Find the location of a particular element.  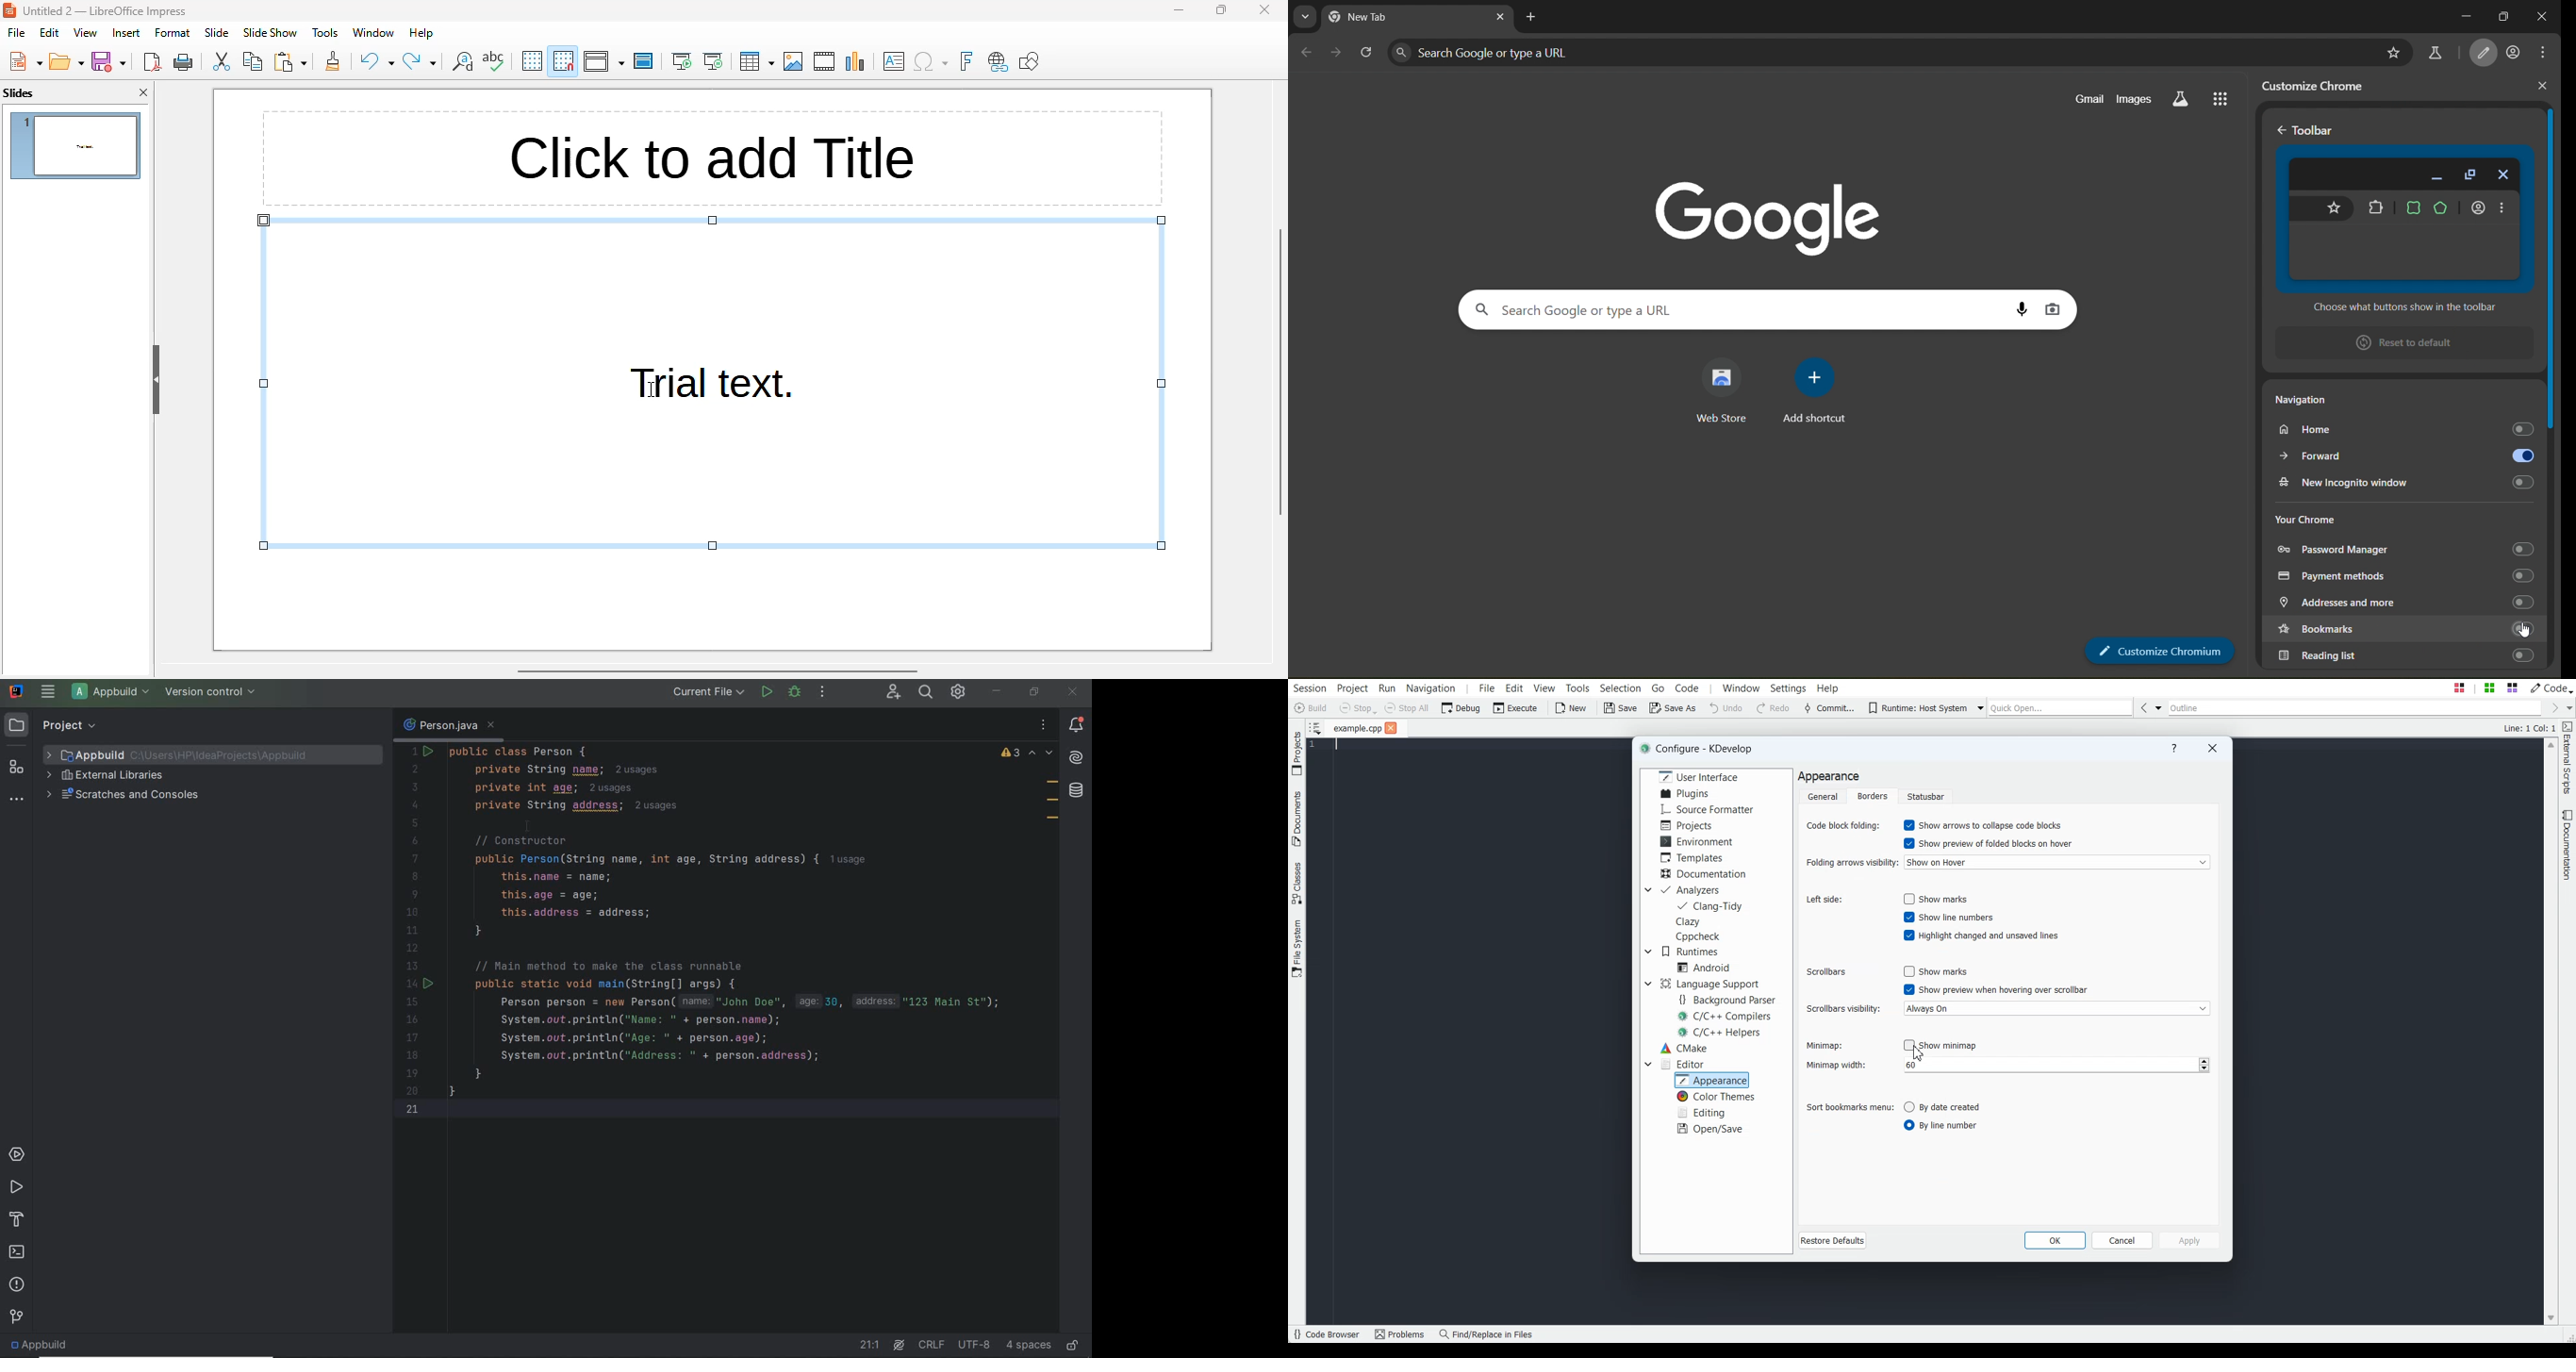

minimize is located at coordinates (2460, 15).